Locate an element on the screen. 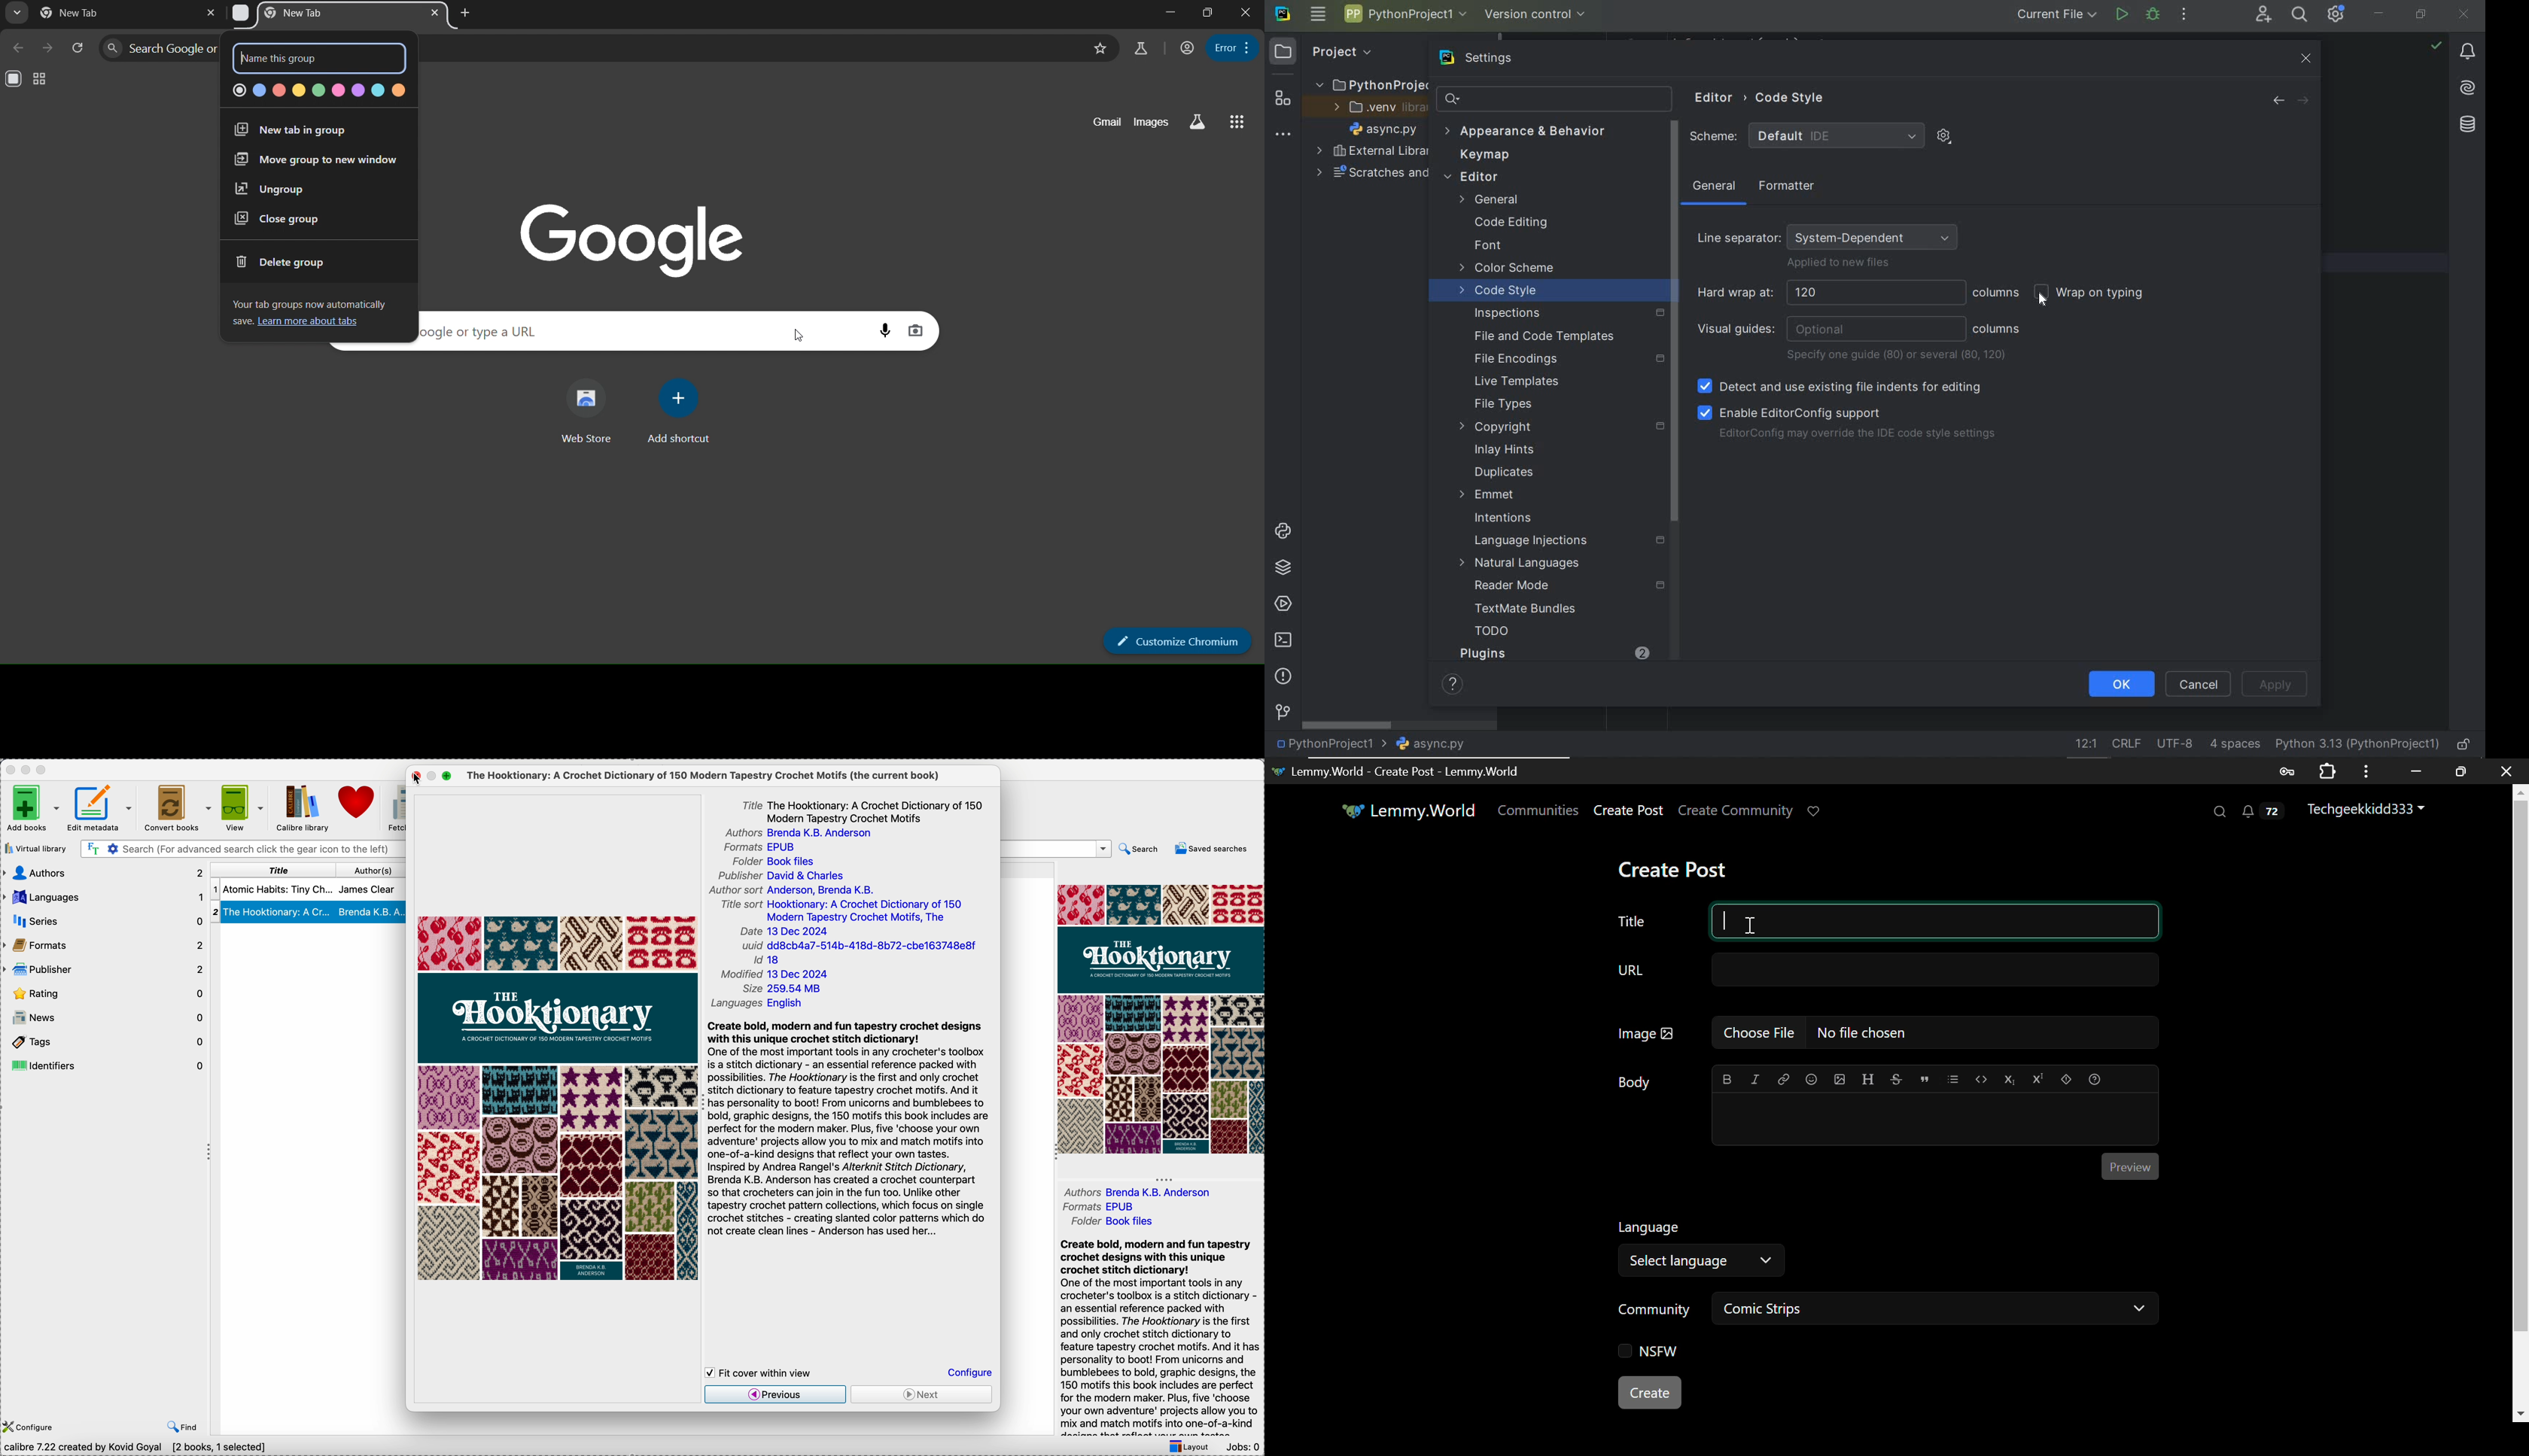  Insert Emoji is located at coordinates (1810, 1080).